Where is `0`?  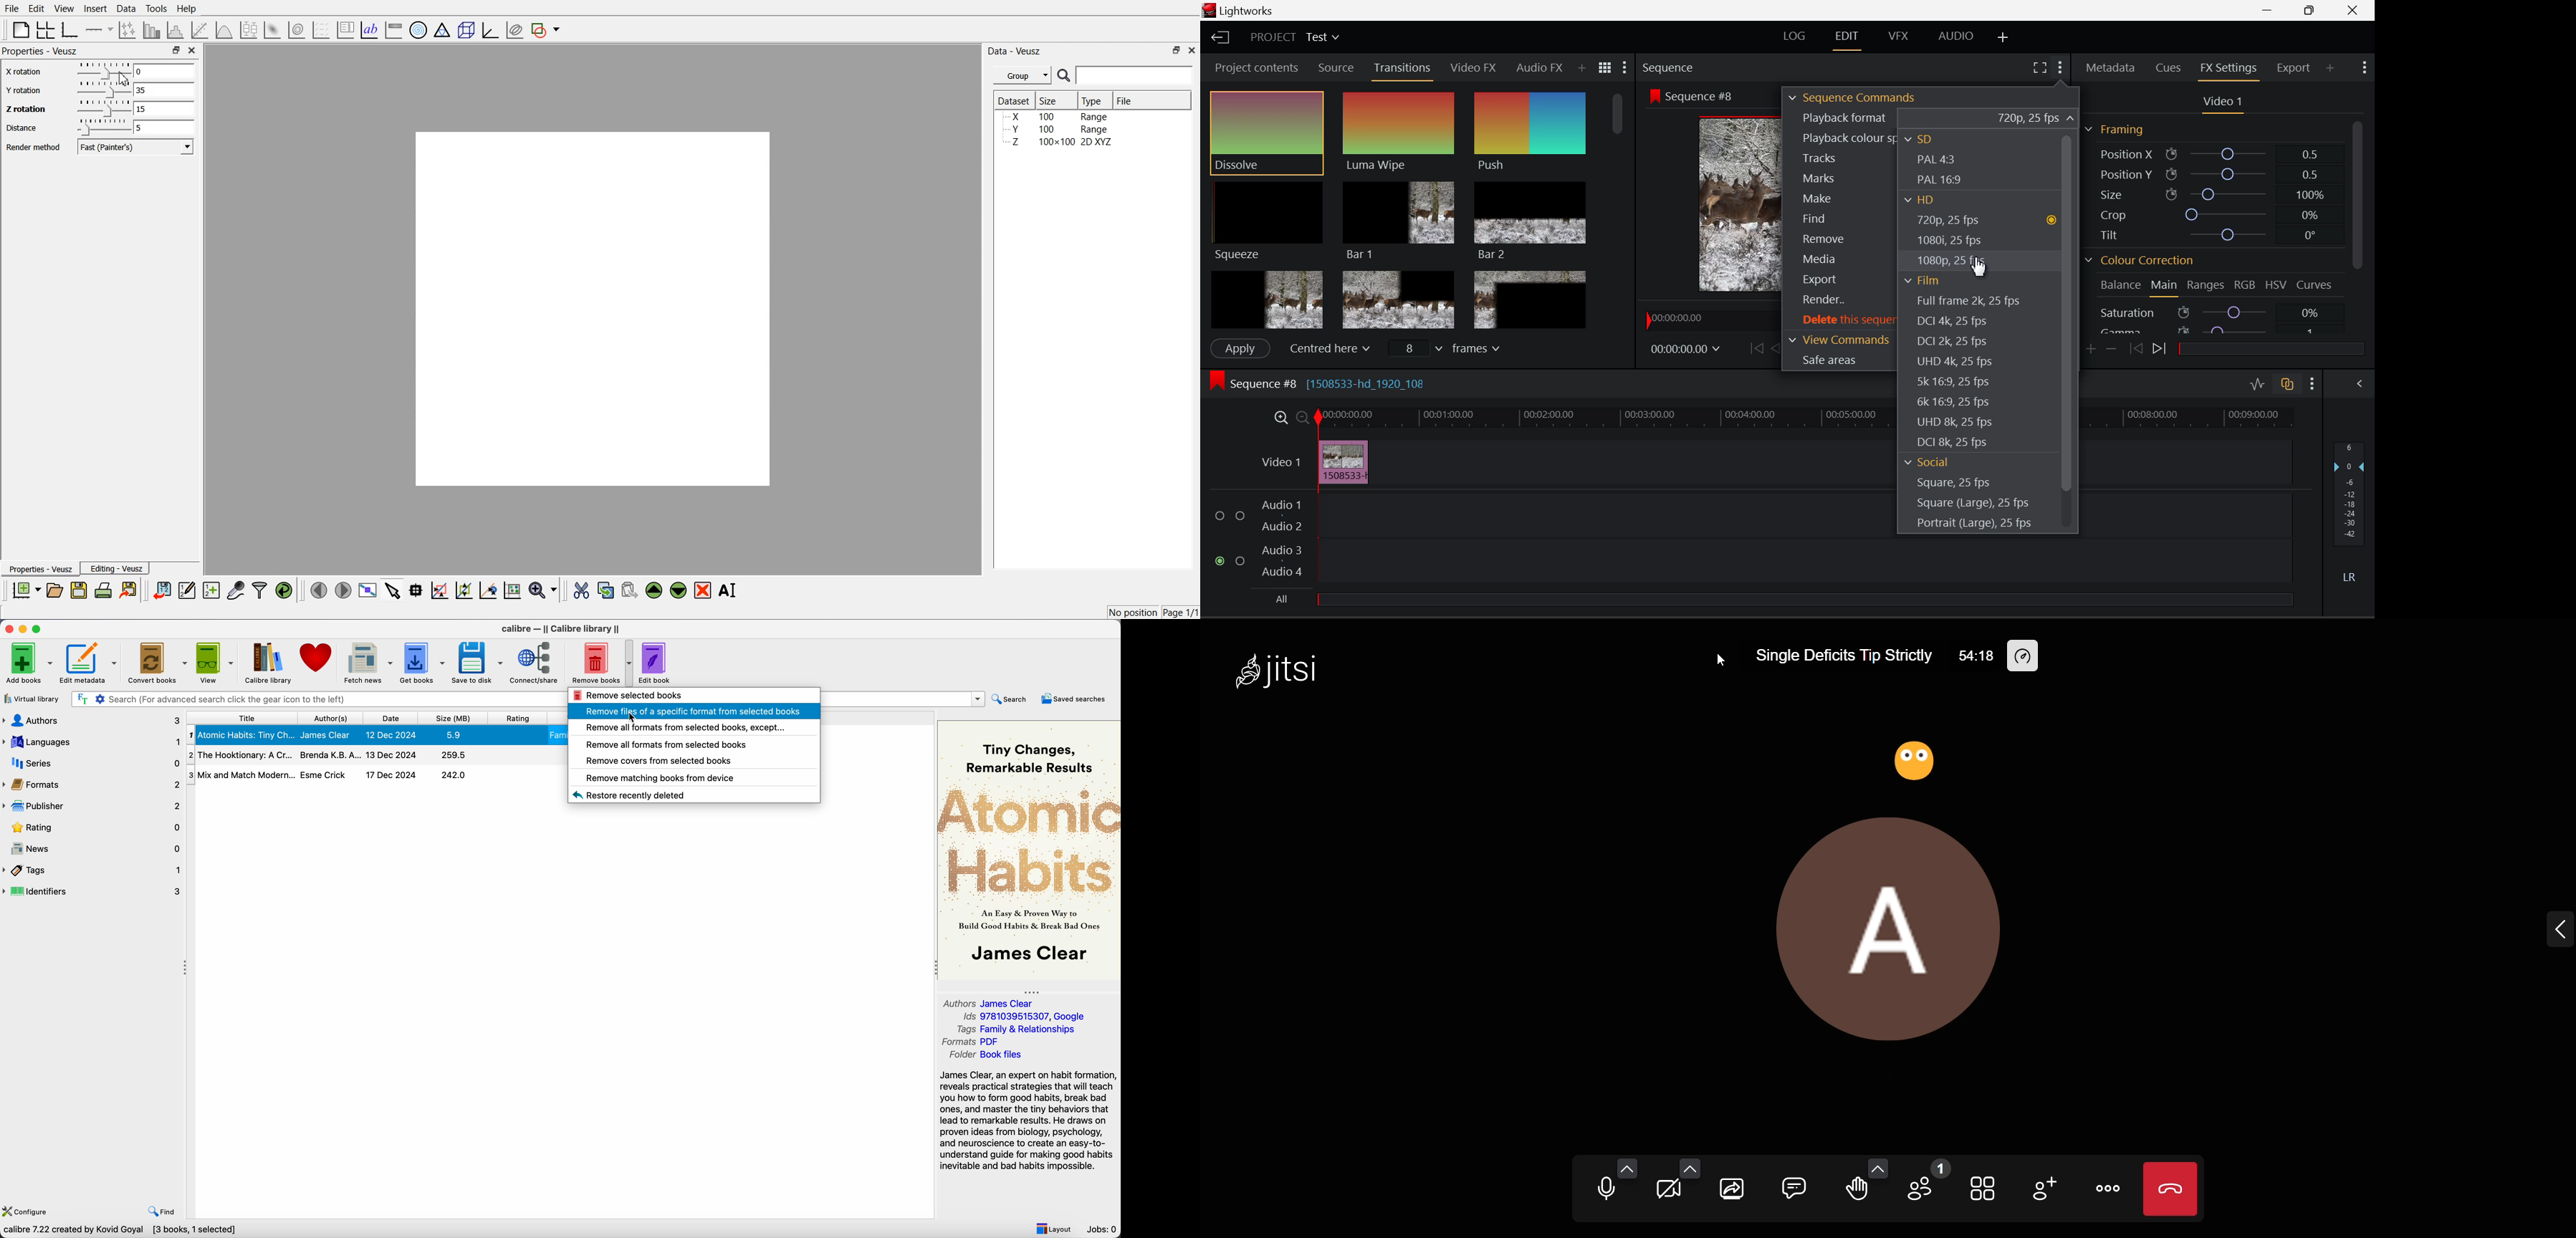 0 is located at coordinates (163, 71).